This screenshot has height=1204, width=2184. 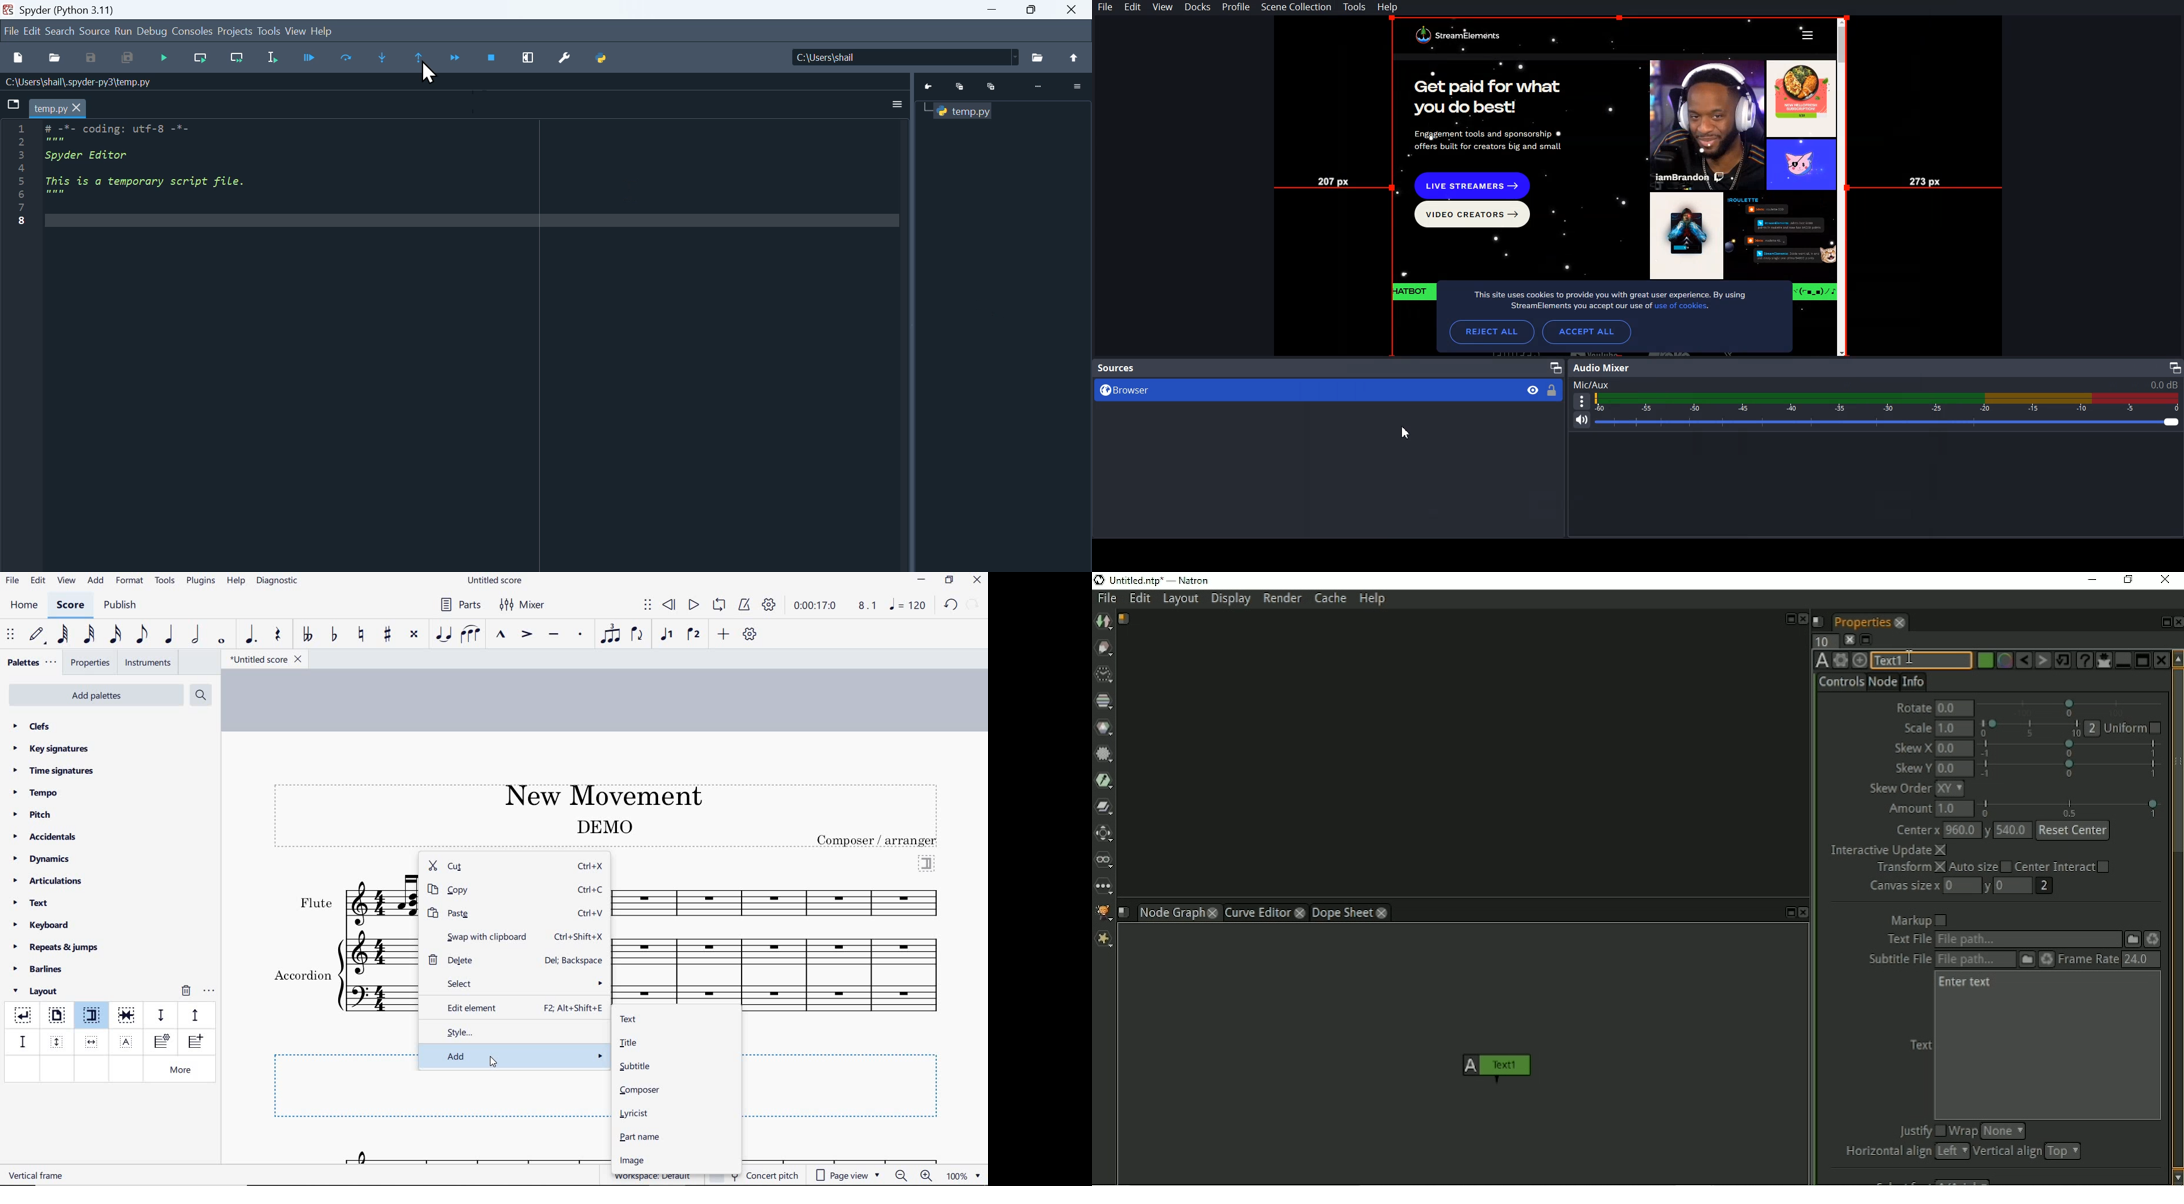 I want to click on Line Number, so click(x=23, y=175).